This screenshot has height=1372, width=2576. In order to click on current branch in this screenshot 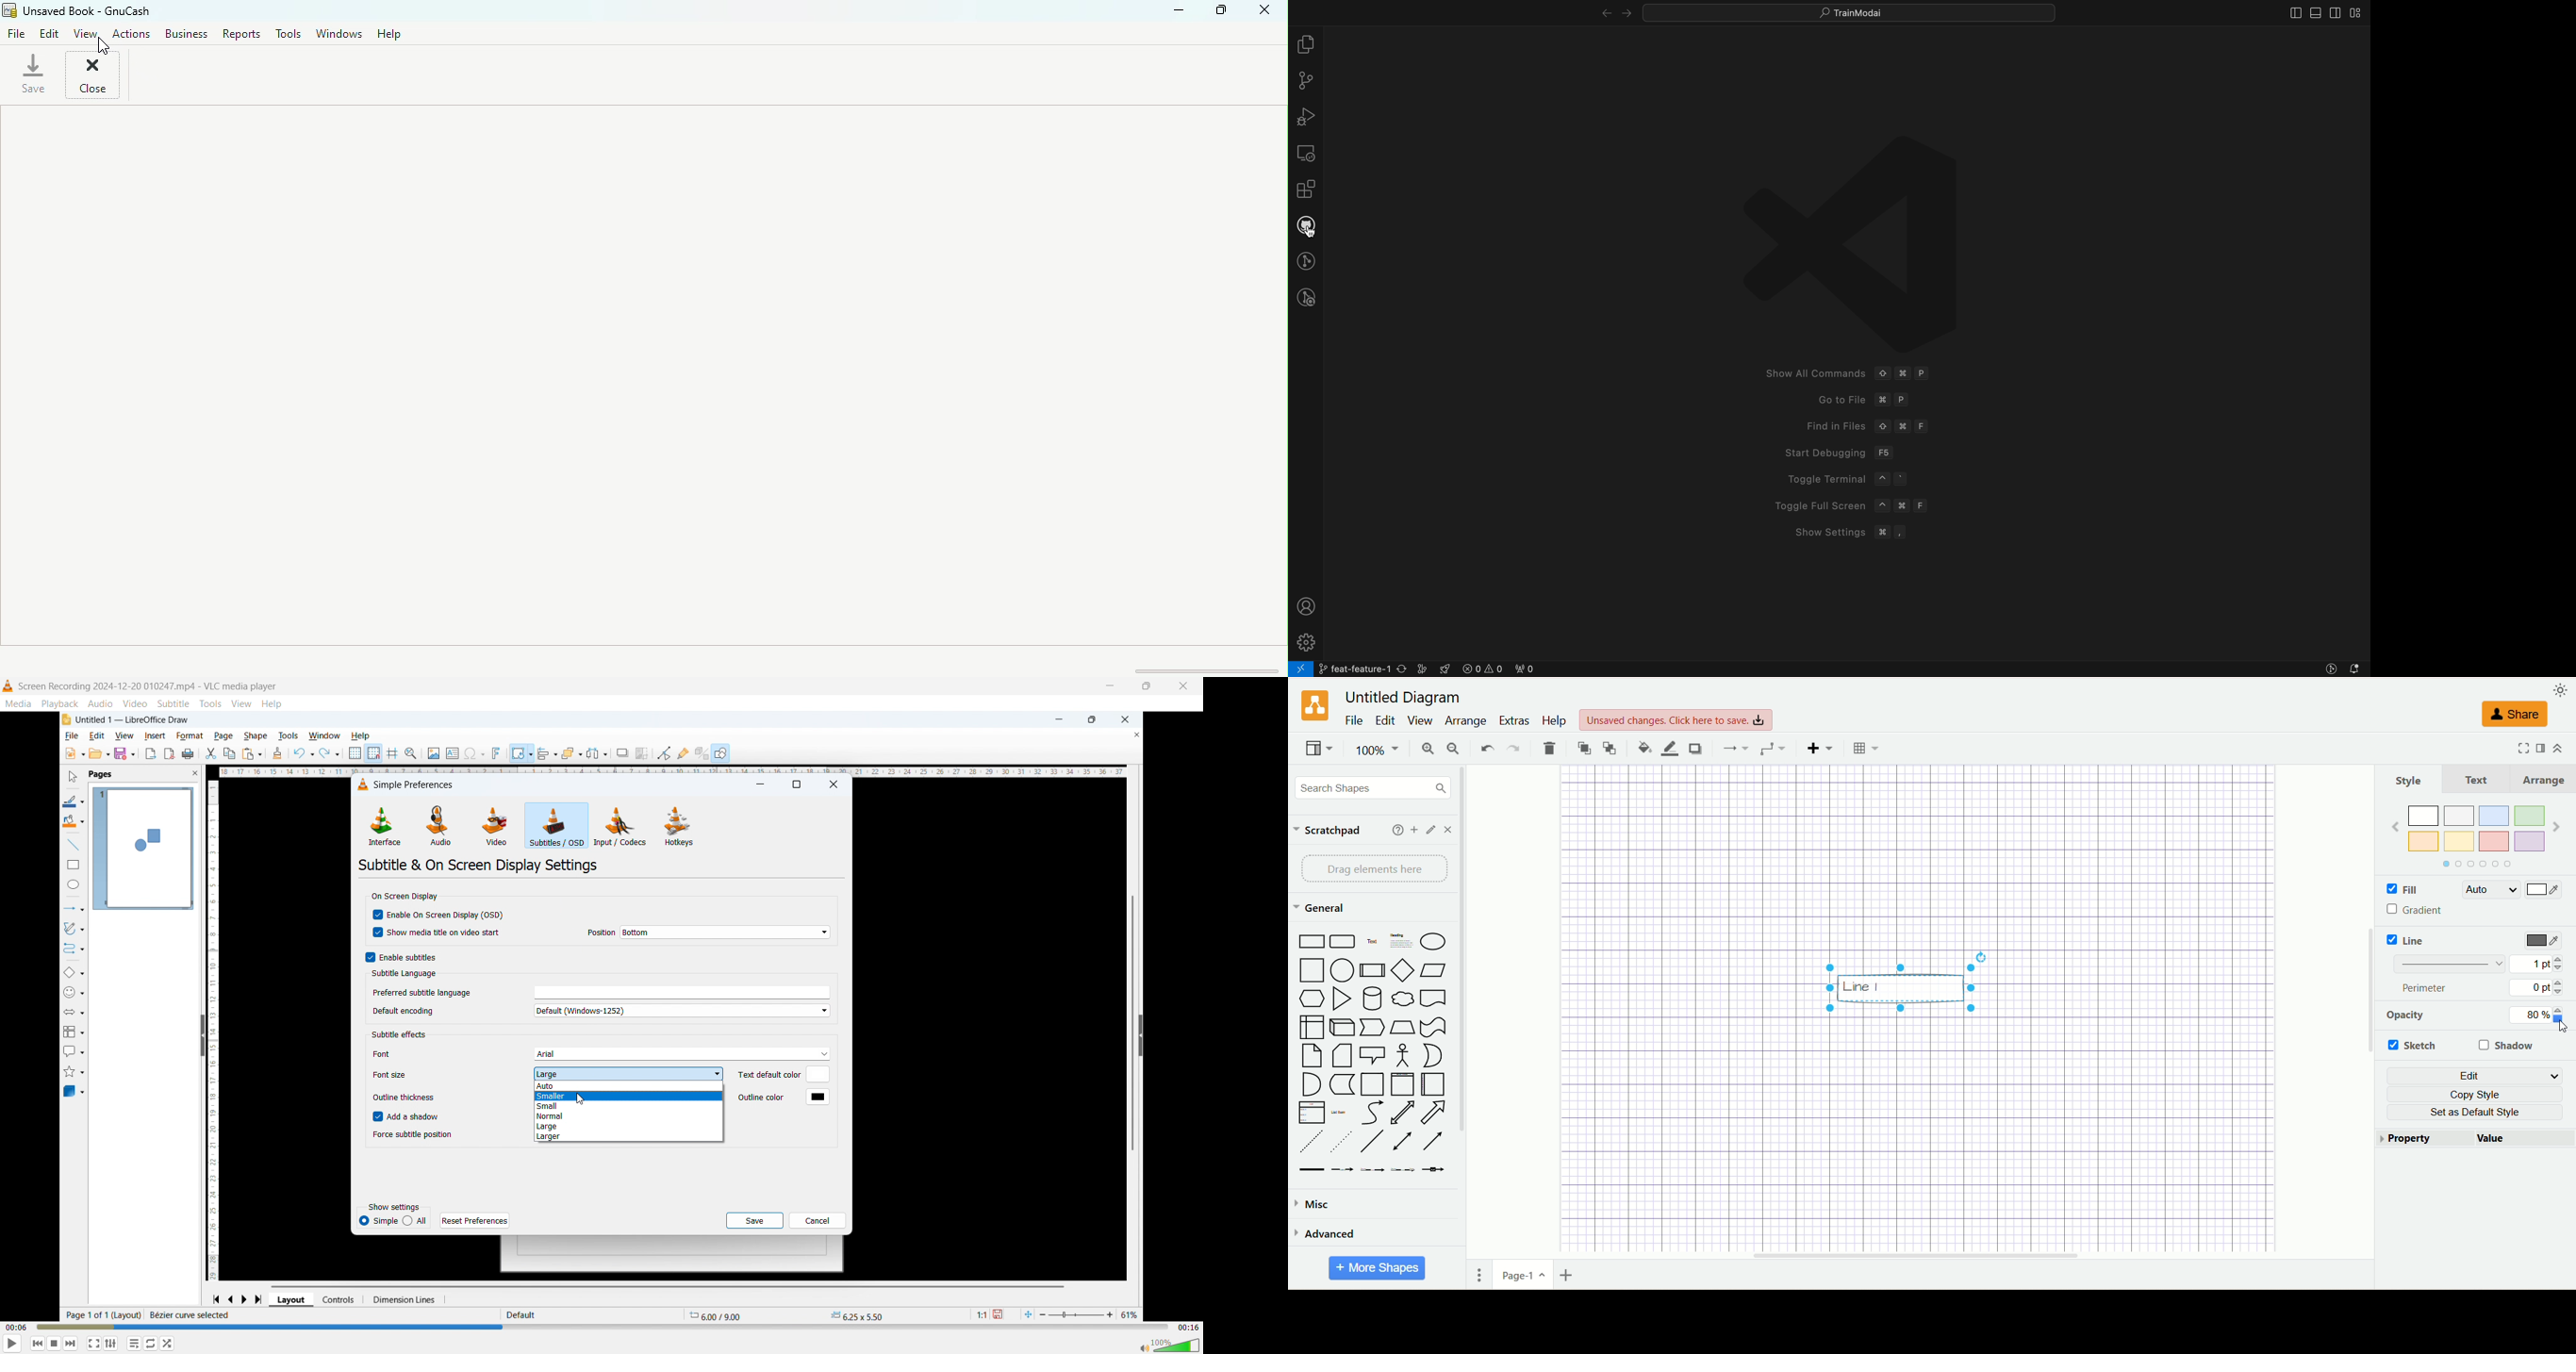, I will do `click(1373, 667)`.